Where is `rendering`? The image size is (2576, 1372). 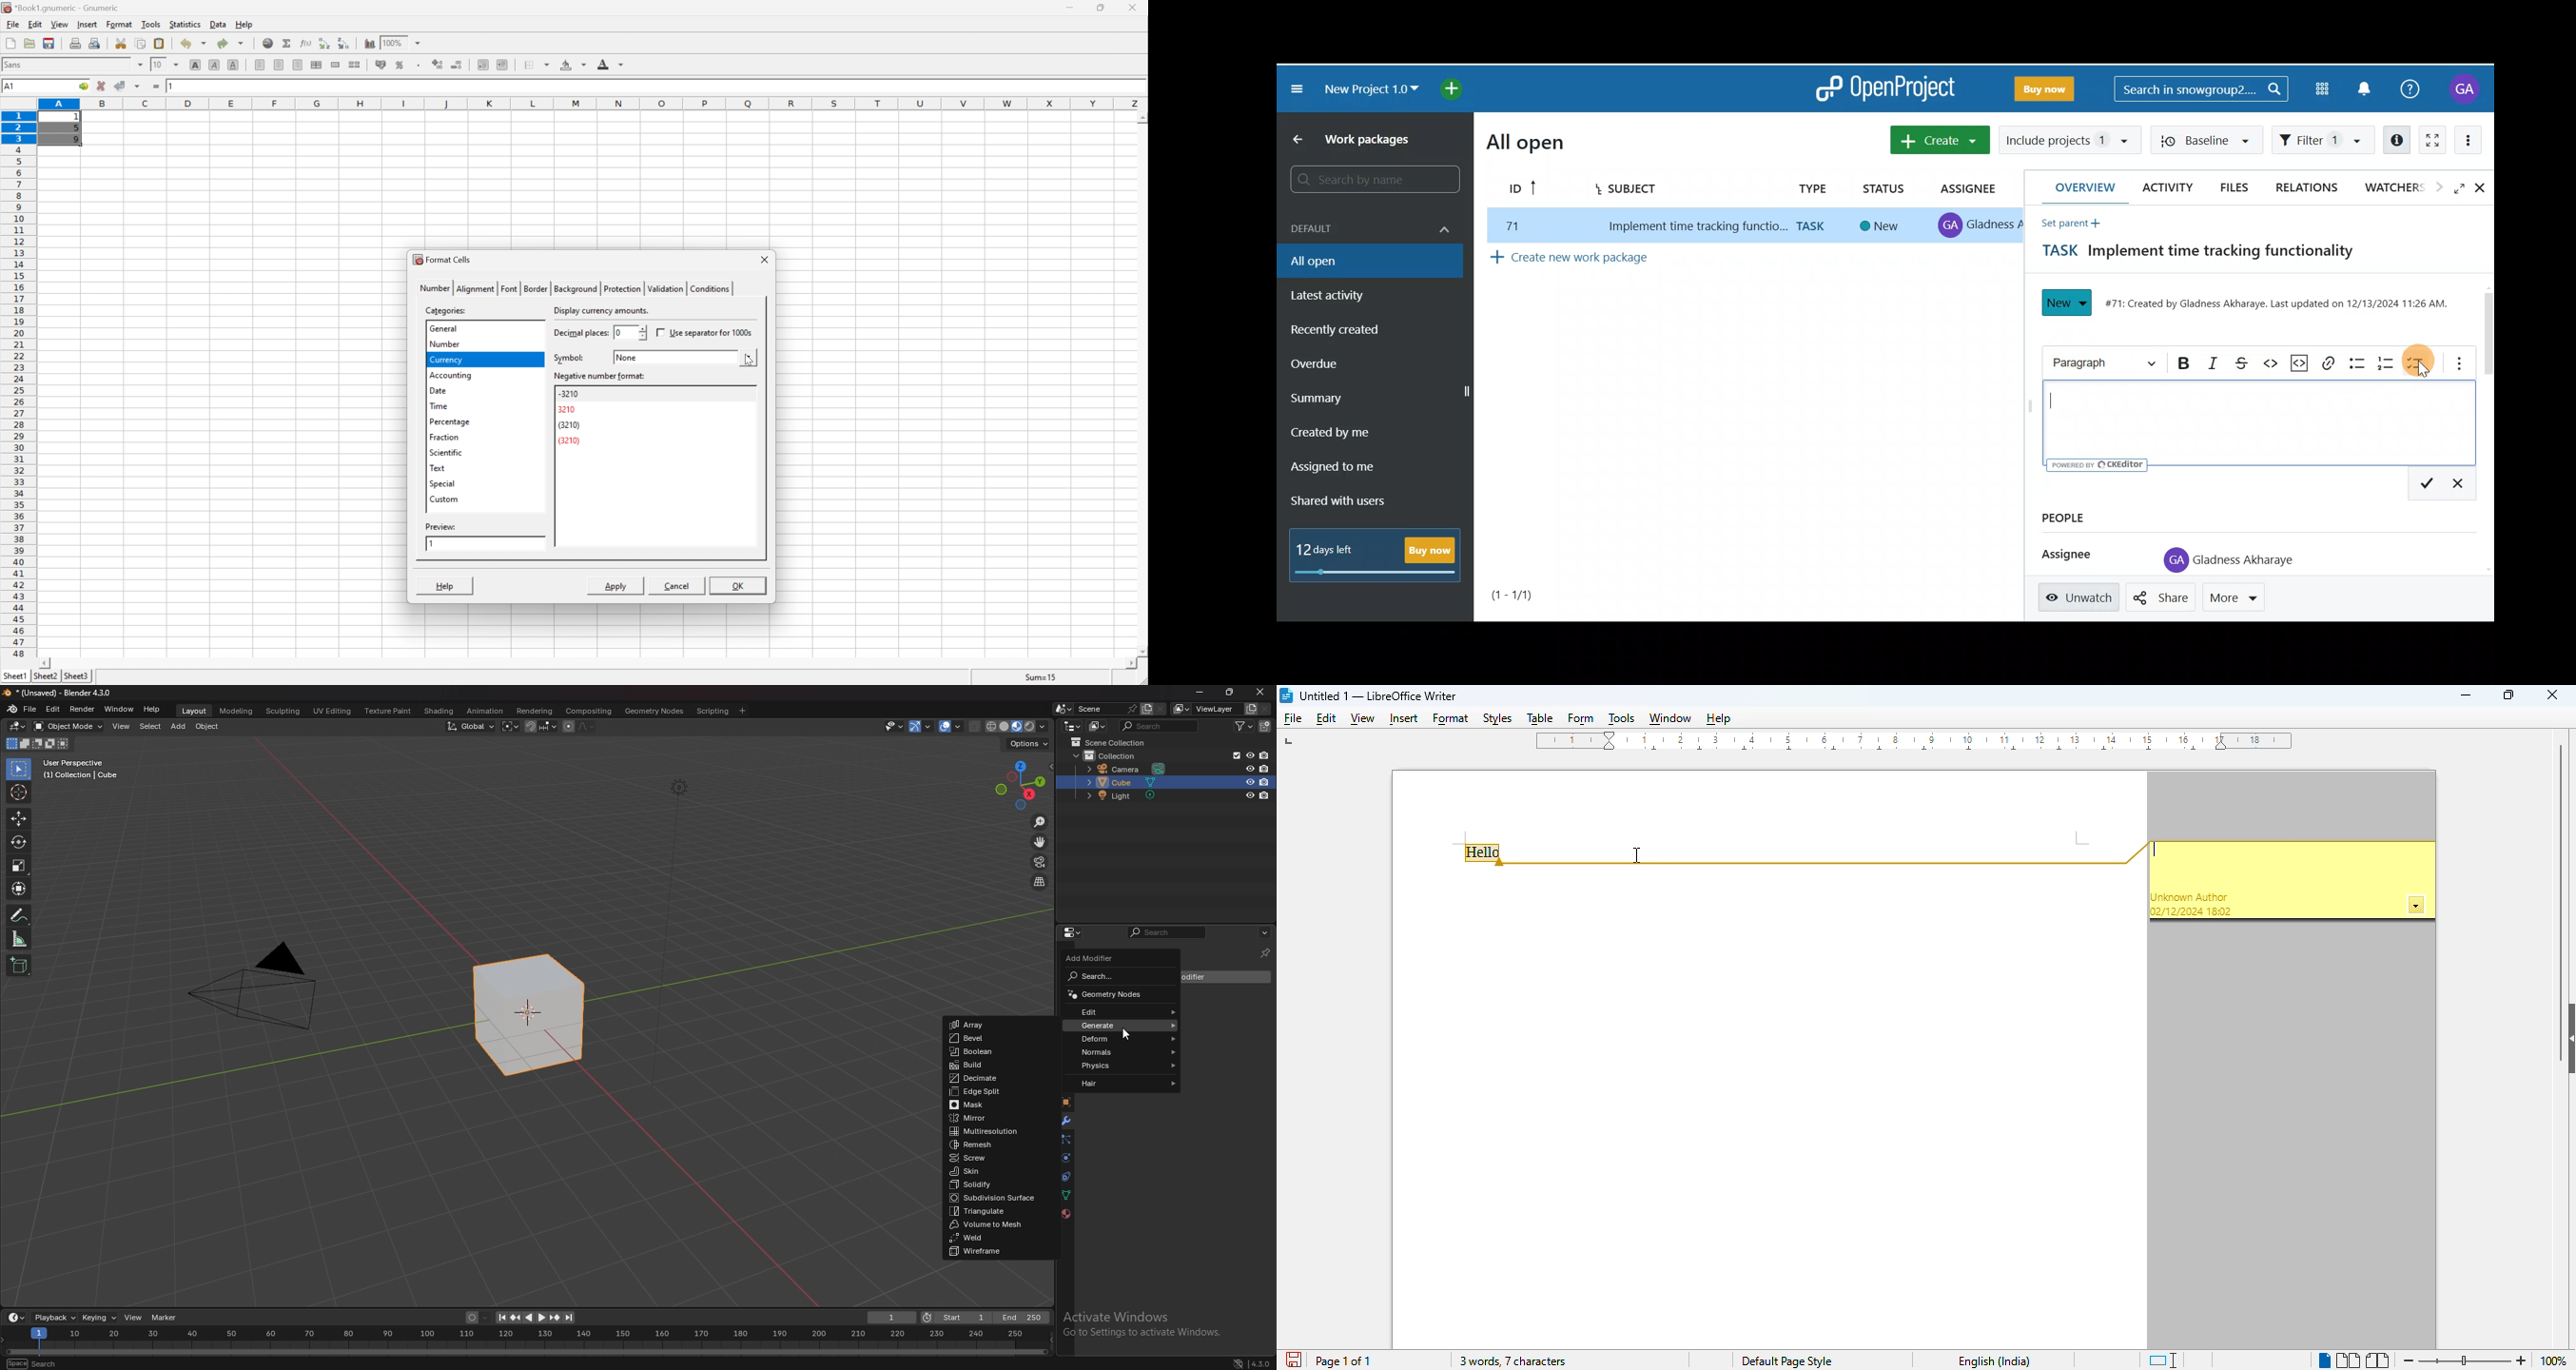
rendering is located at coordinates (535, 711).